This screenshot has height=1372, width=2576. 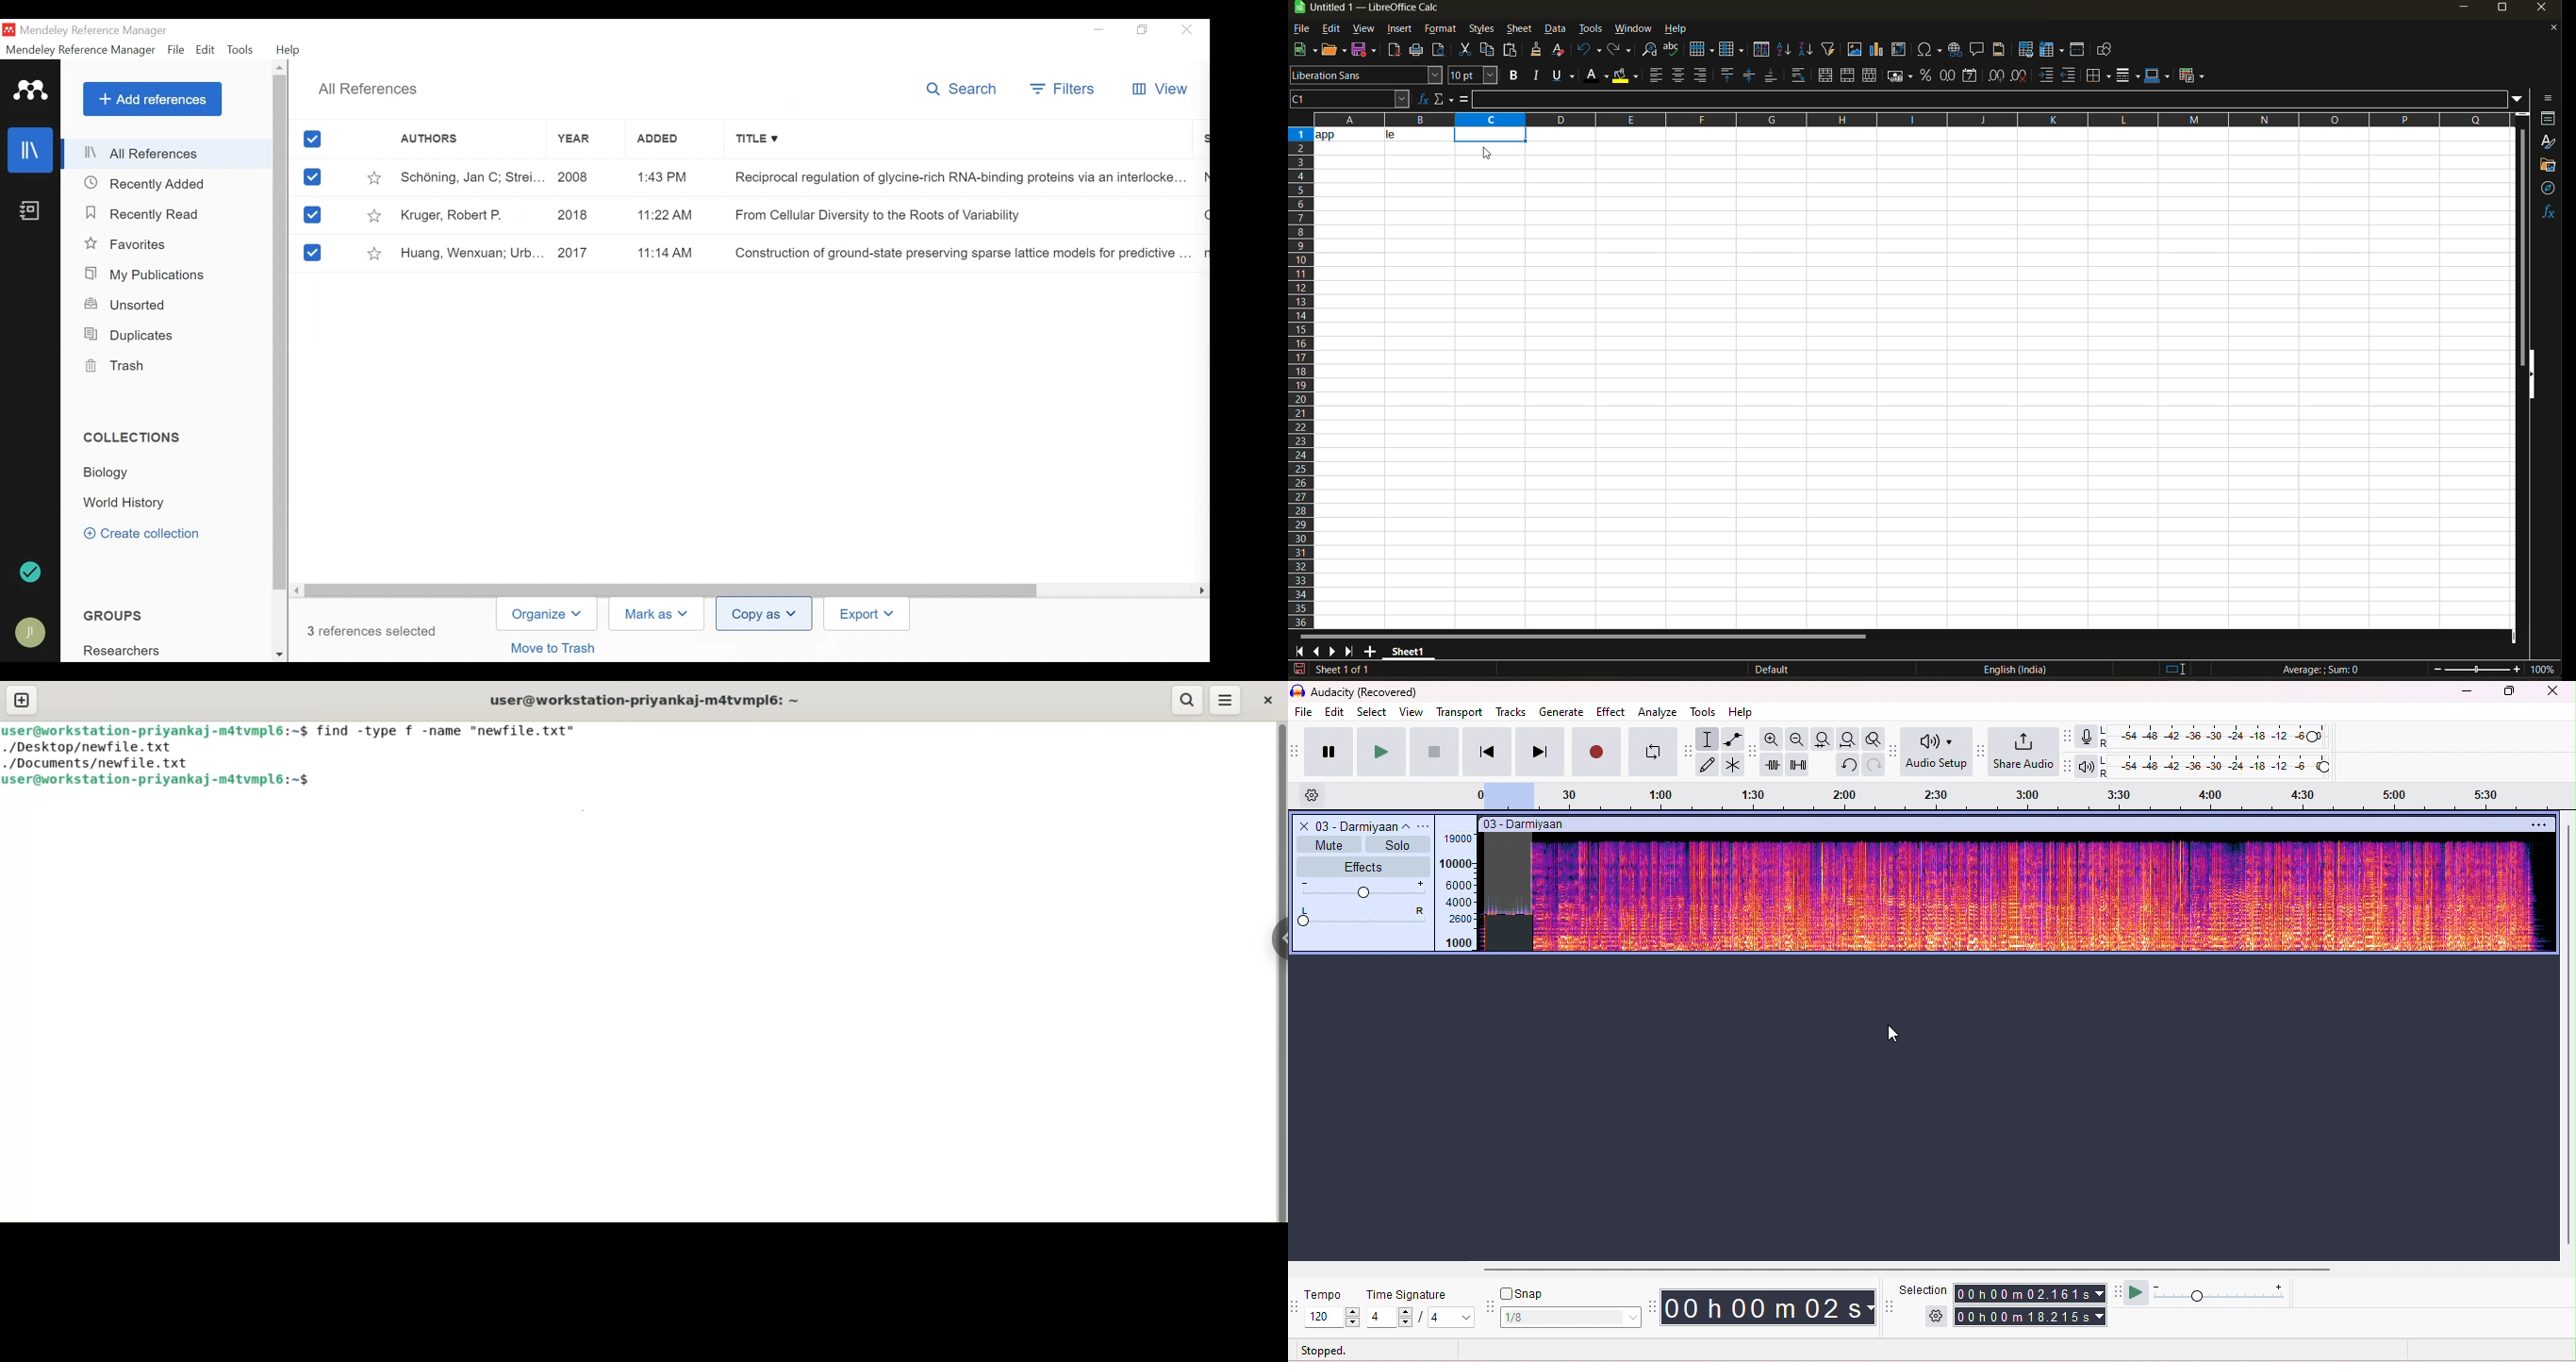 I want to click on scroll to previous sheet, so click(x=1317, y=650).